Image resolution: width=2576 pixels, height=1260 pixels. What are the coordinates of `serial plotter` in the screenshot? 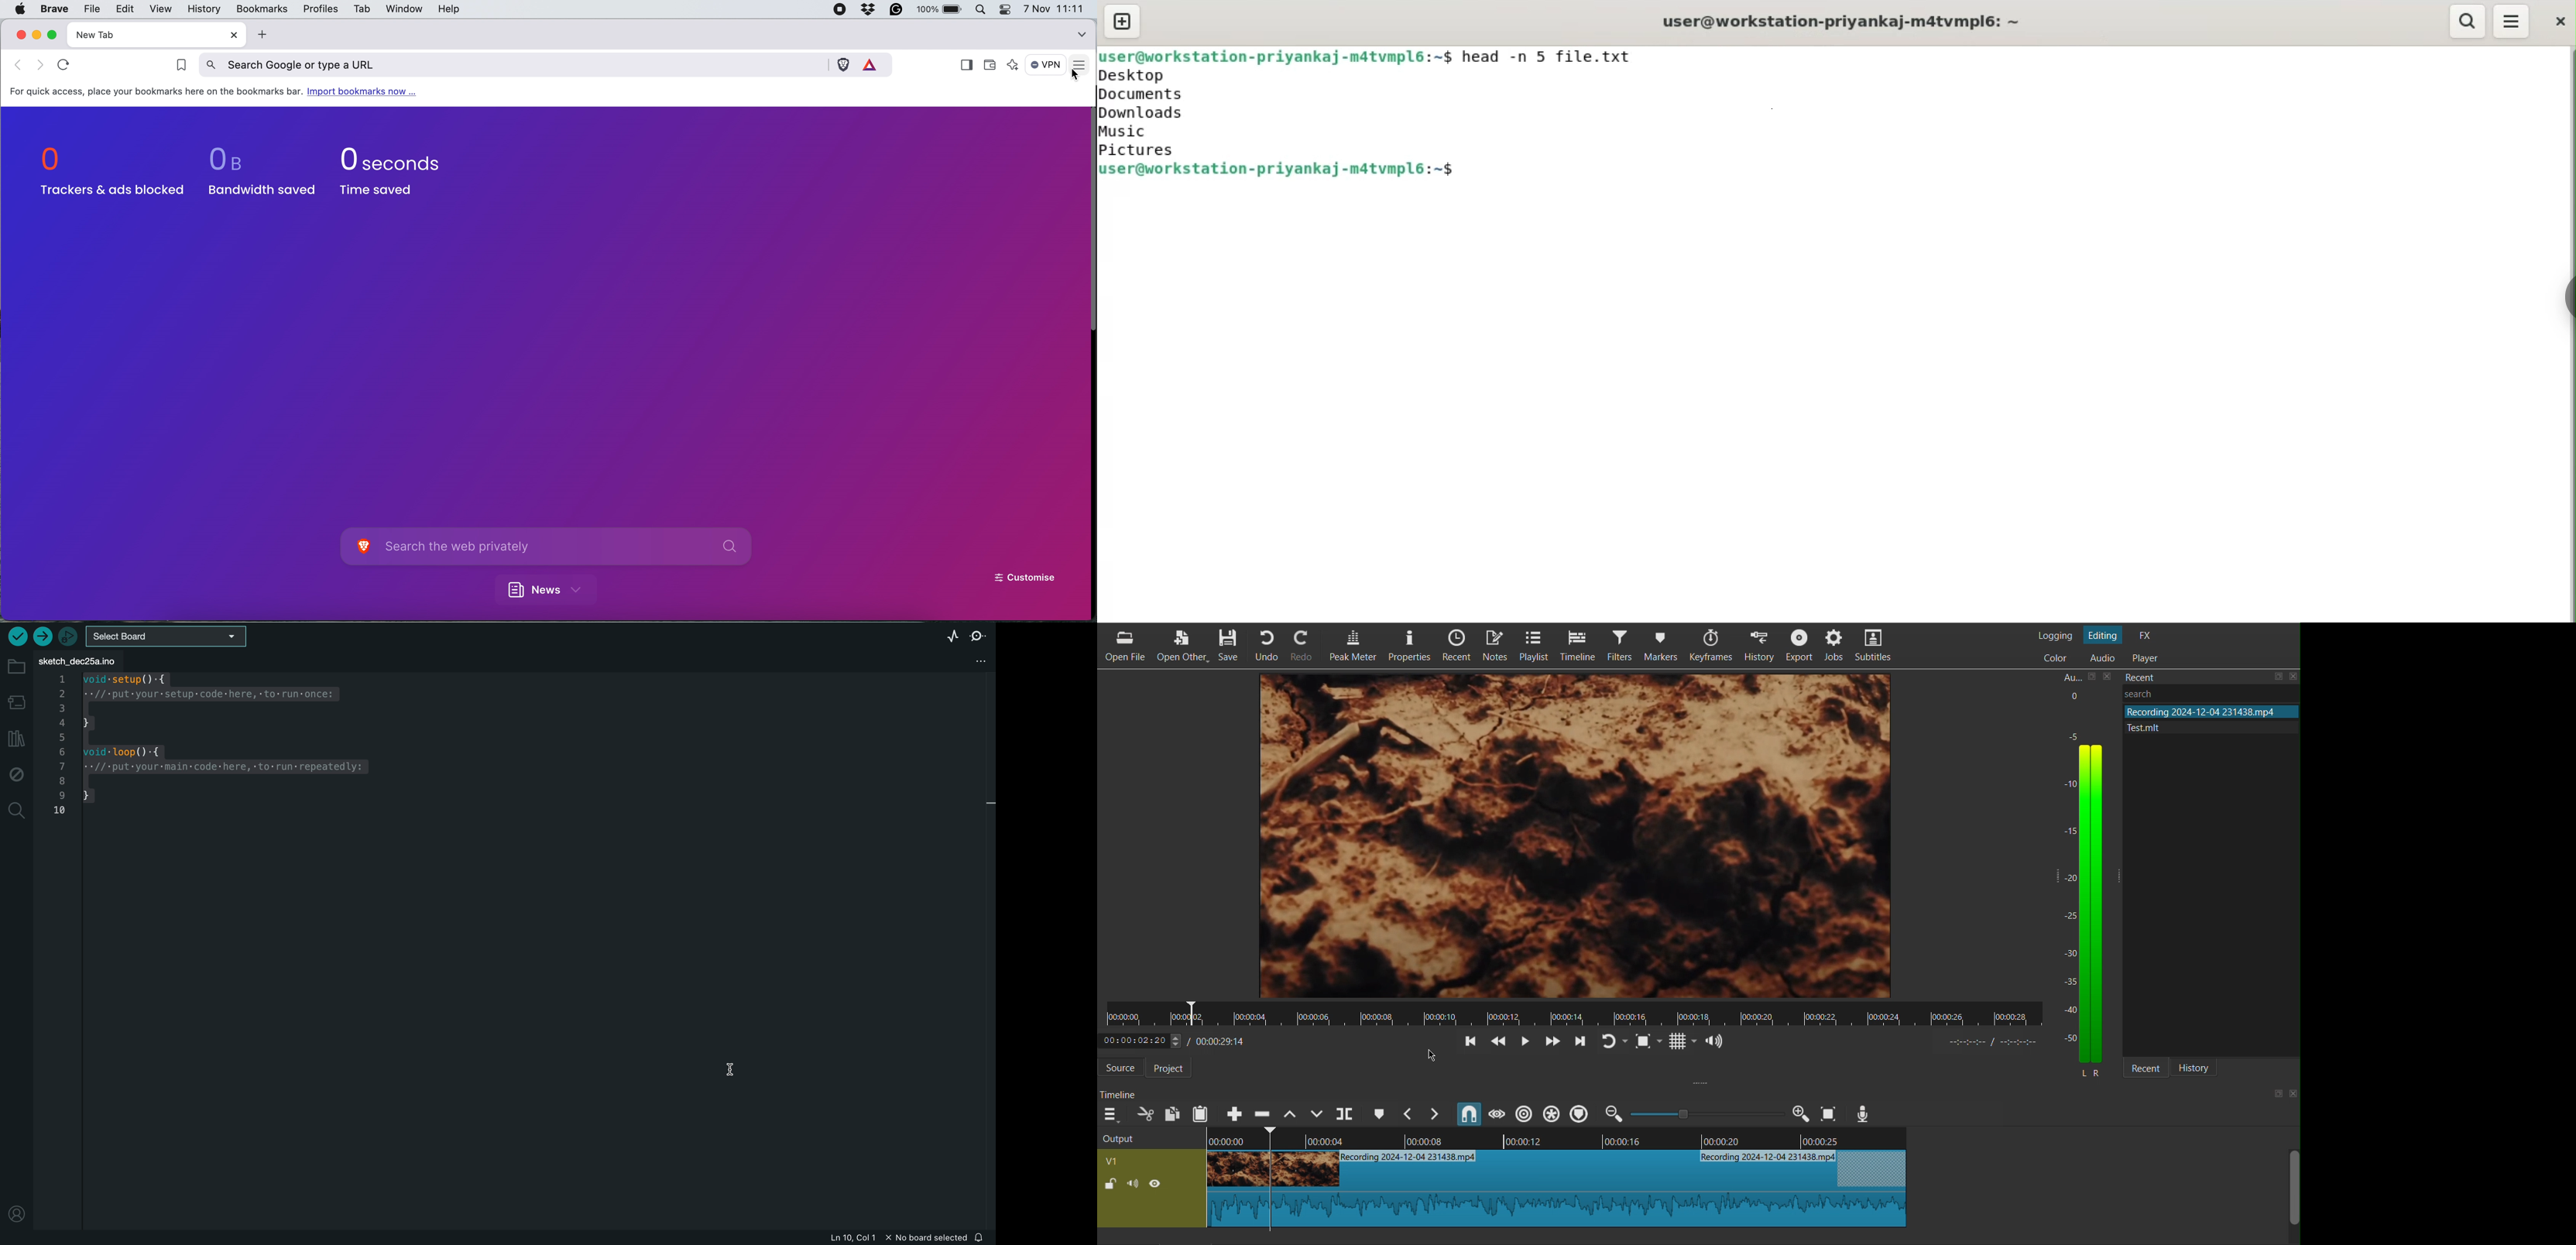 It's located at (950, 635).